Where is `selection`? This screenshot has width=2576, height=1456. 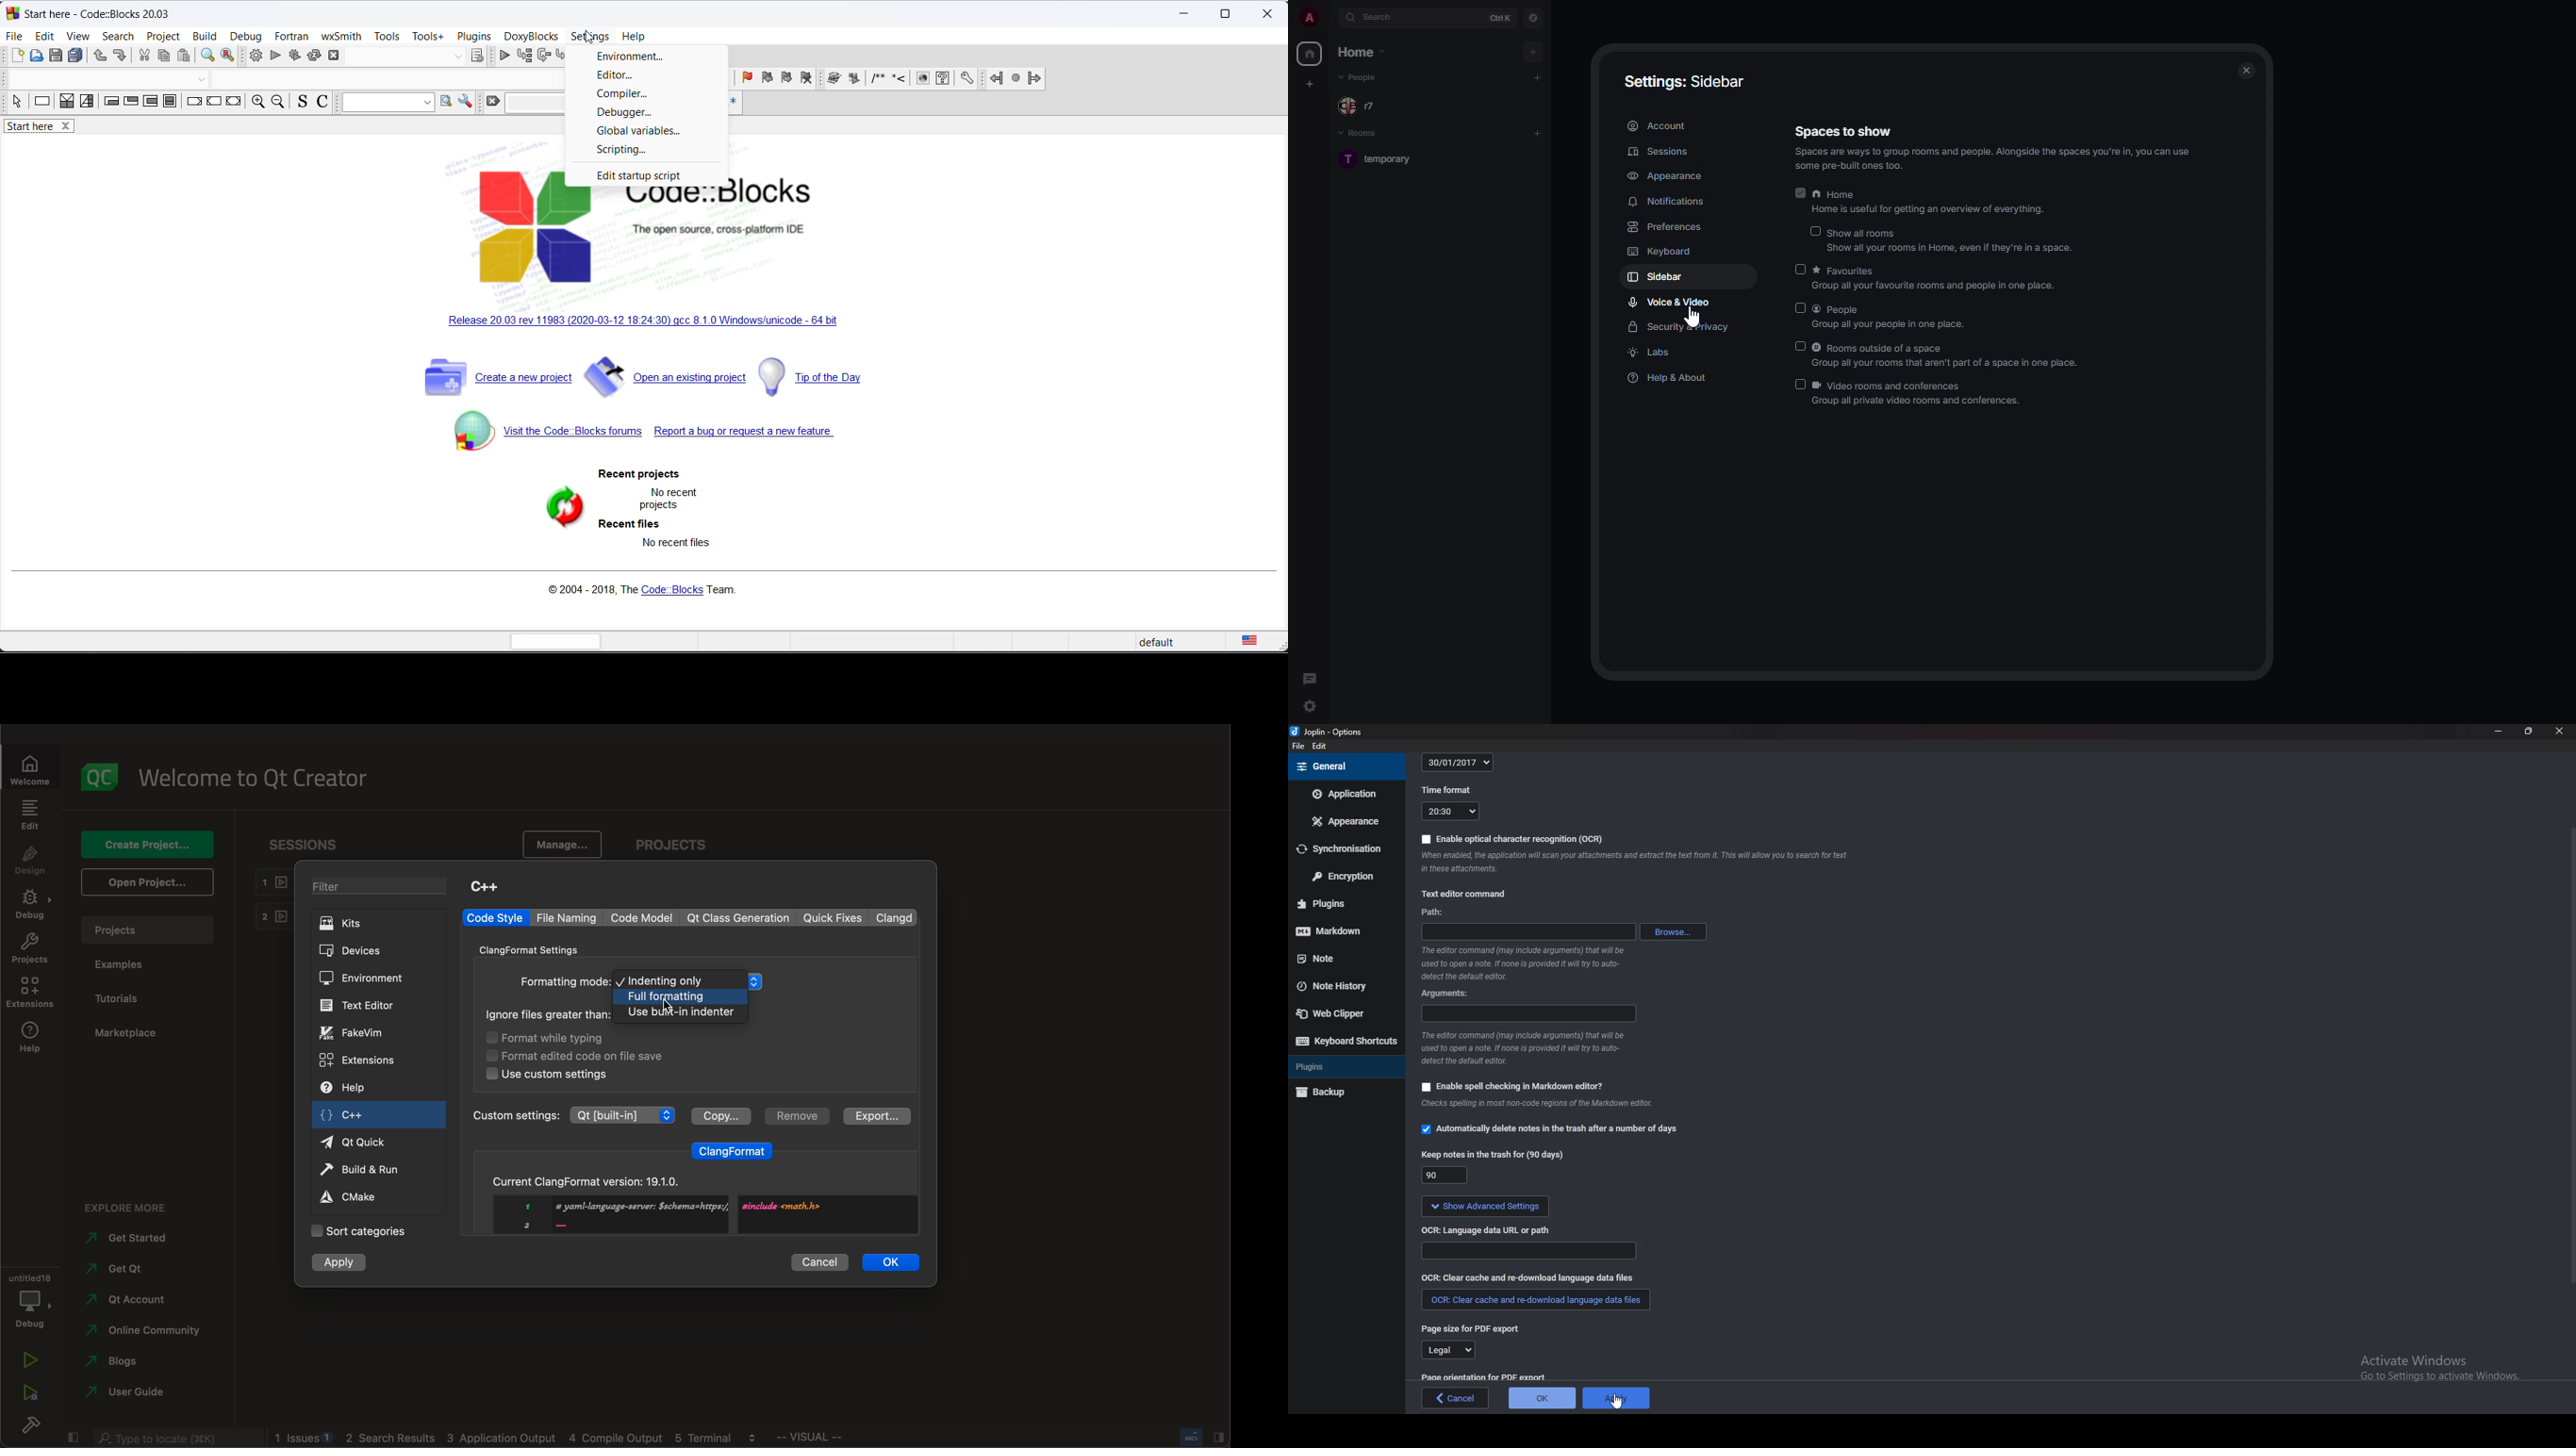
selection is located at coordinates (18, 102).